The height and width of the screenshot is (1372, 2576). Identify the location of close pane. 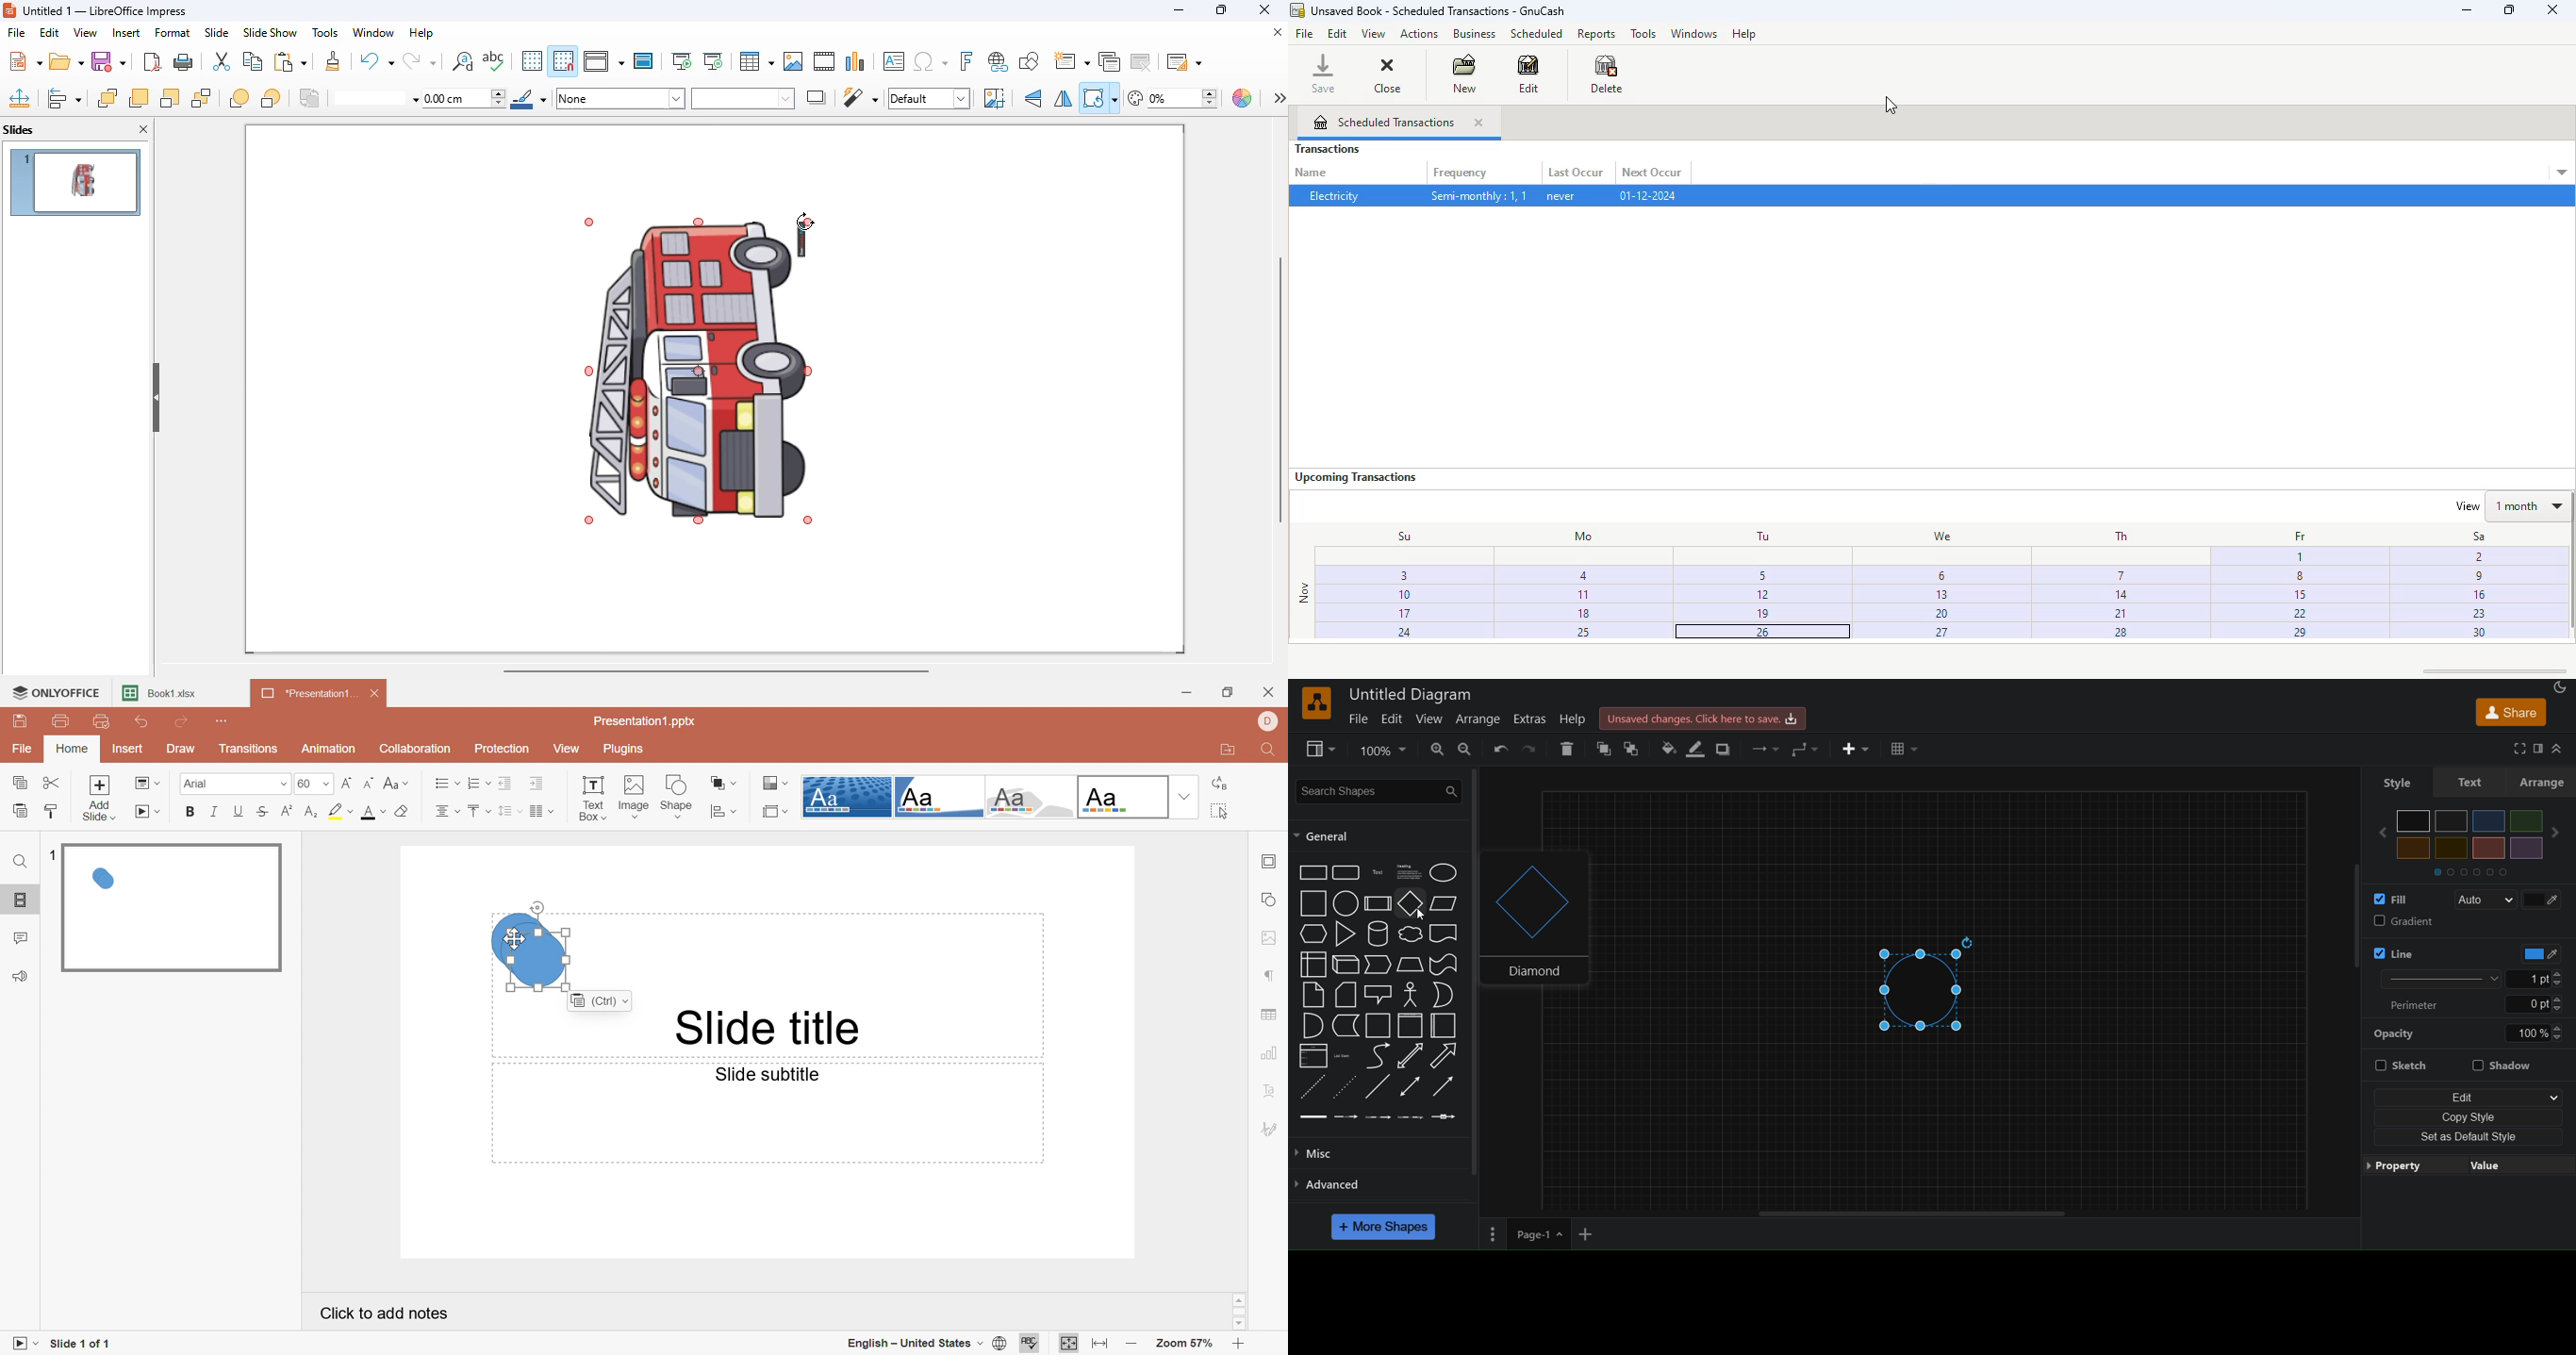
(143, 129).